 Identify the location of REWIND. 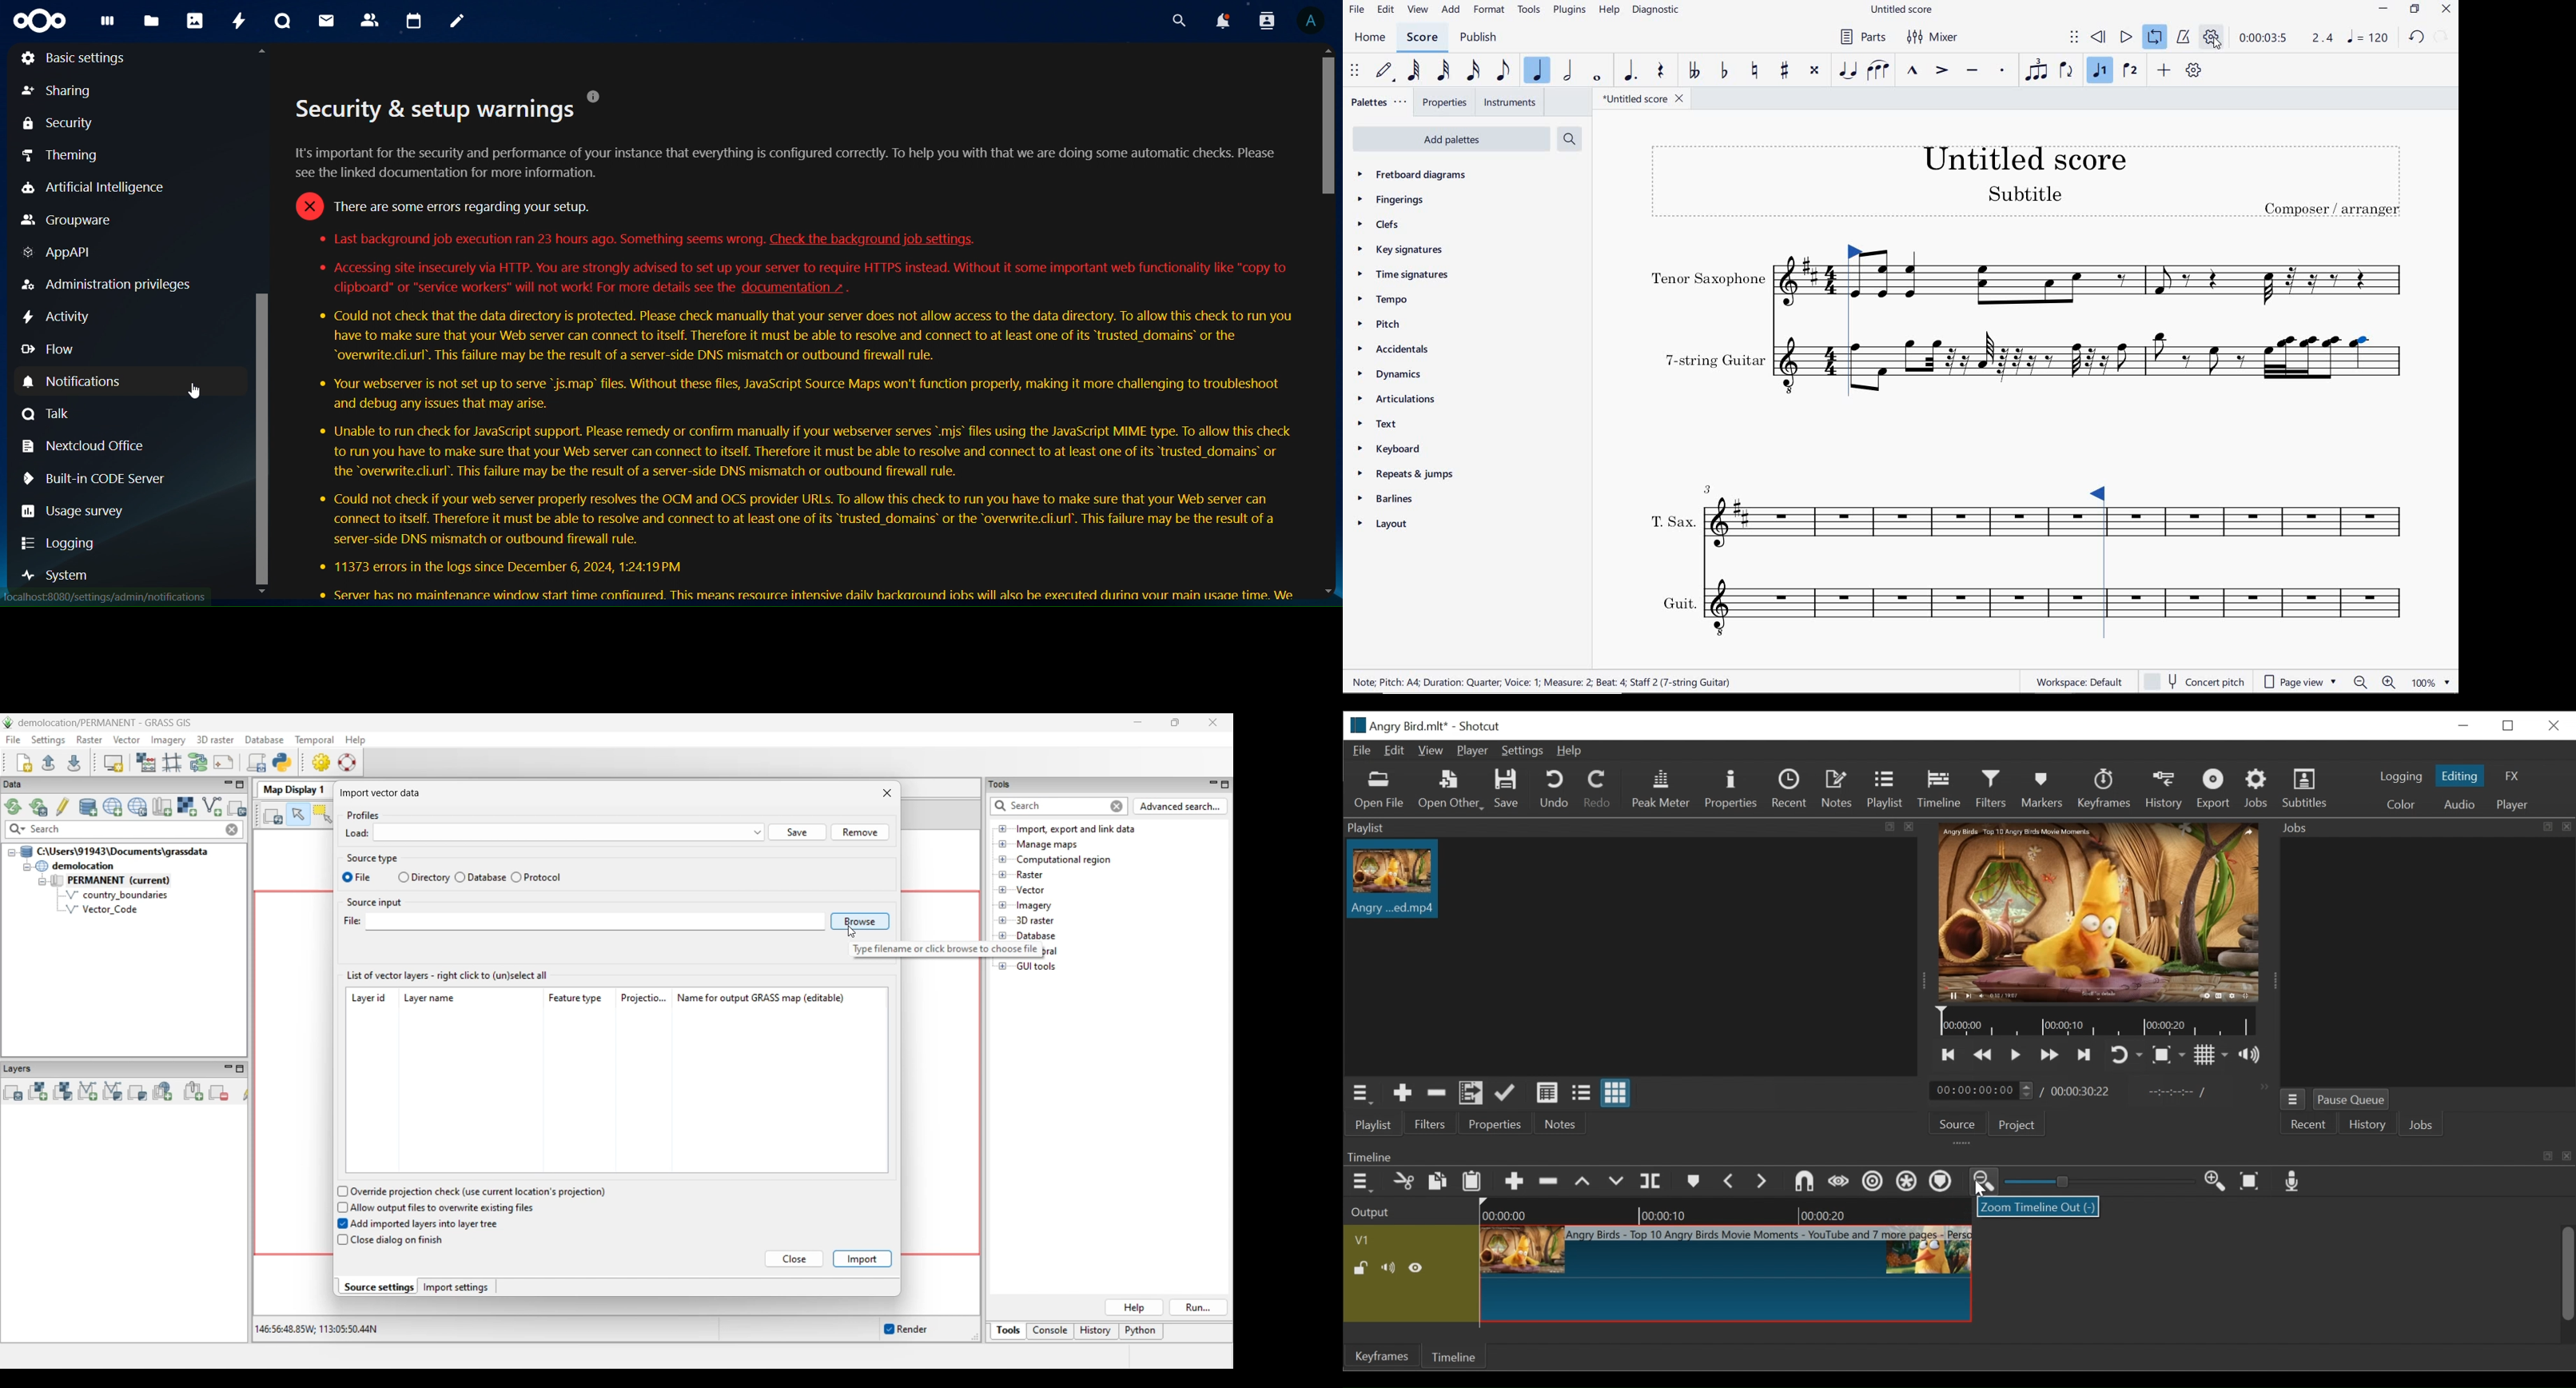
(2101, 36).